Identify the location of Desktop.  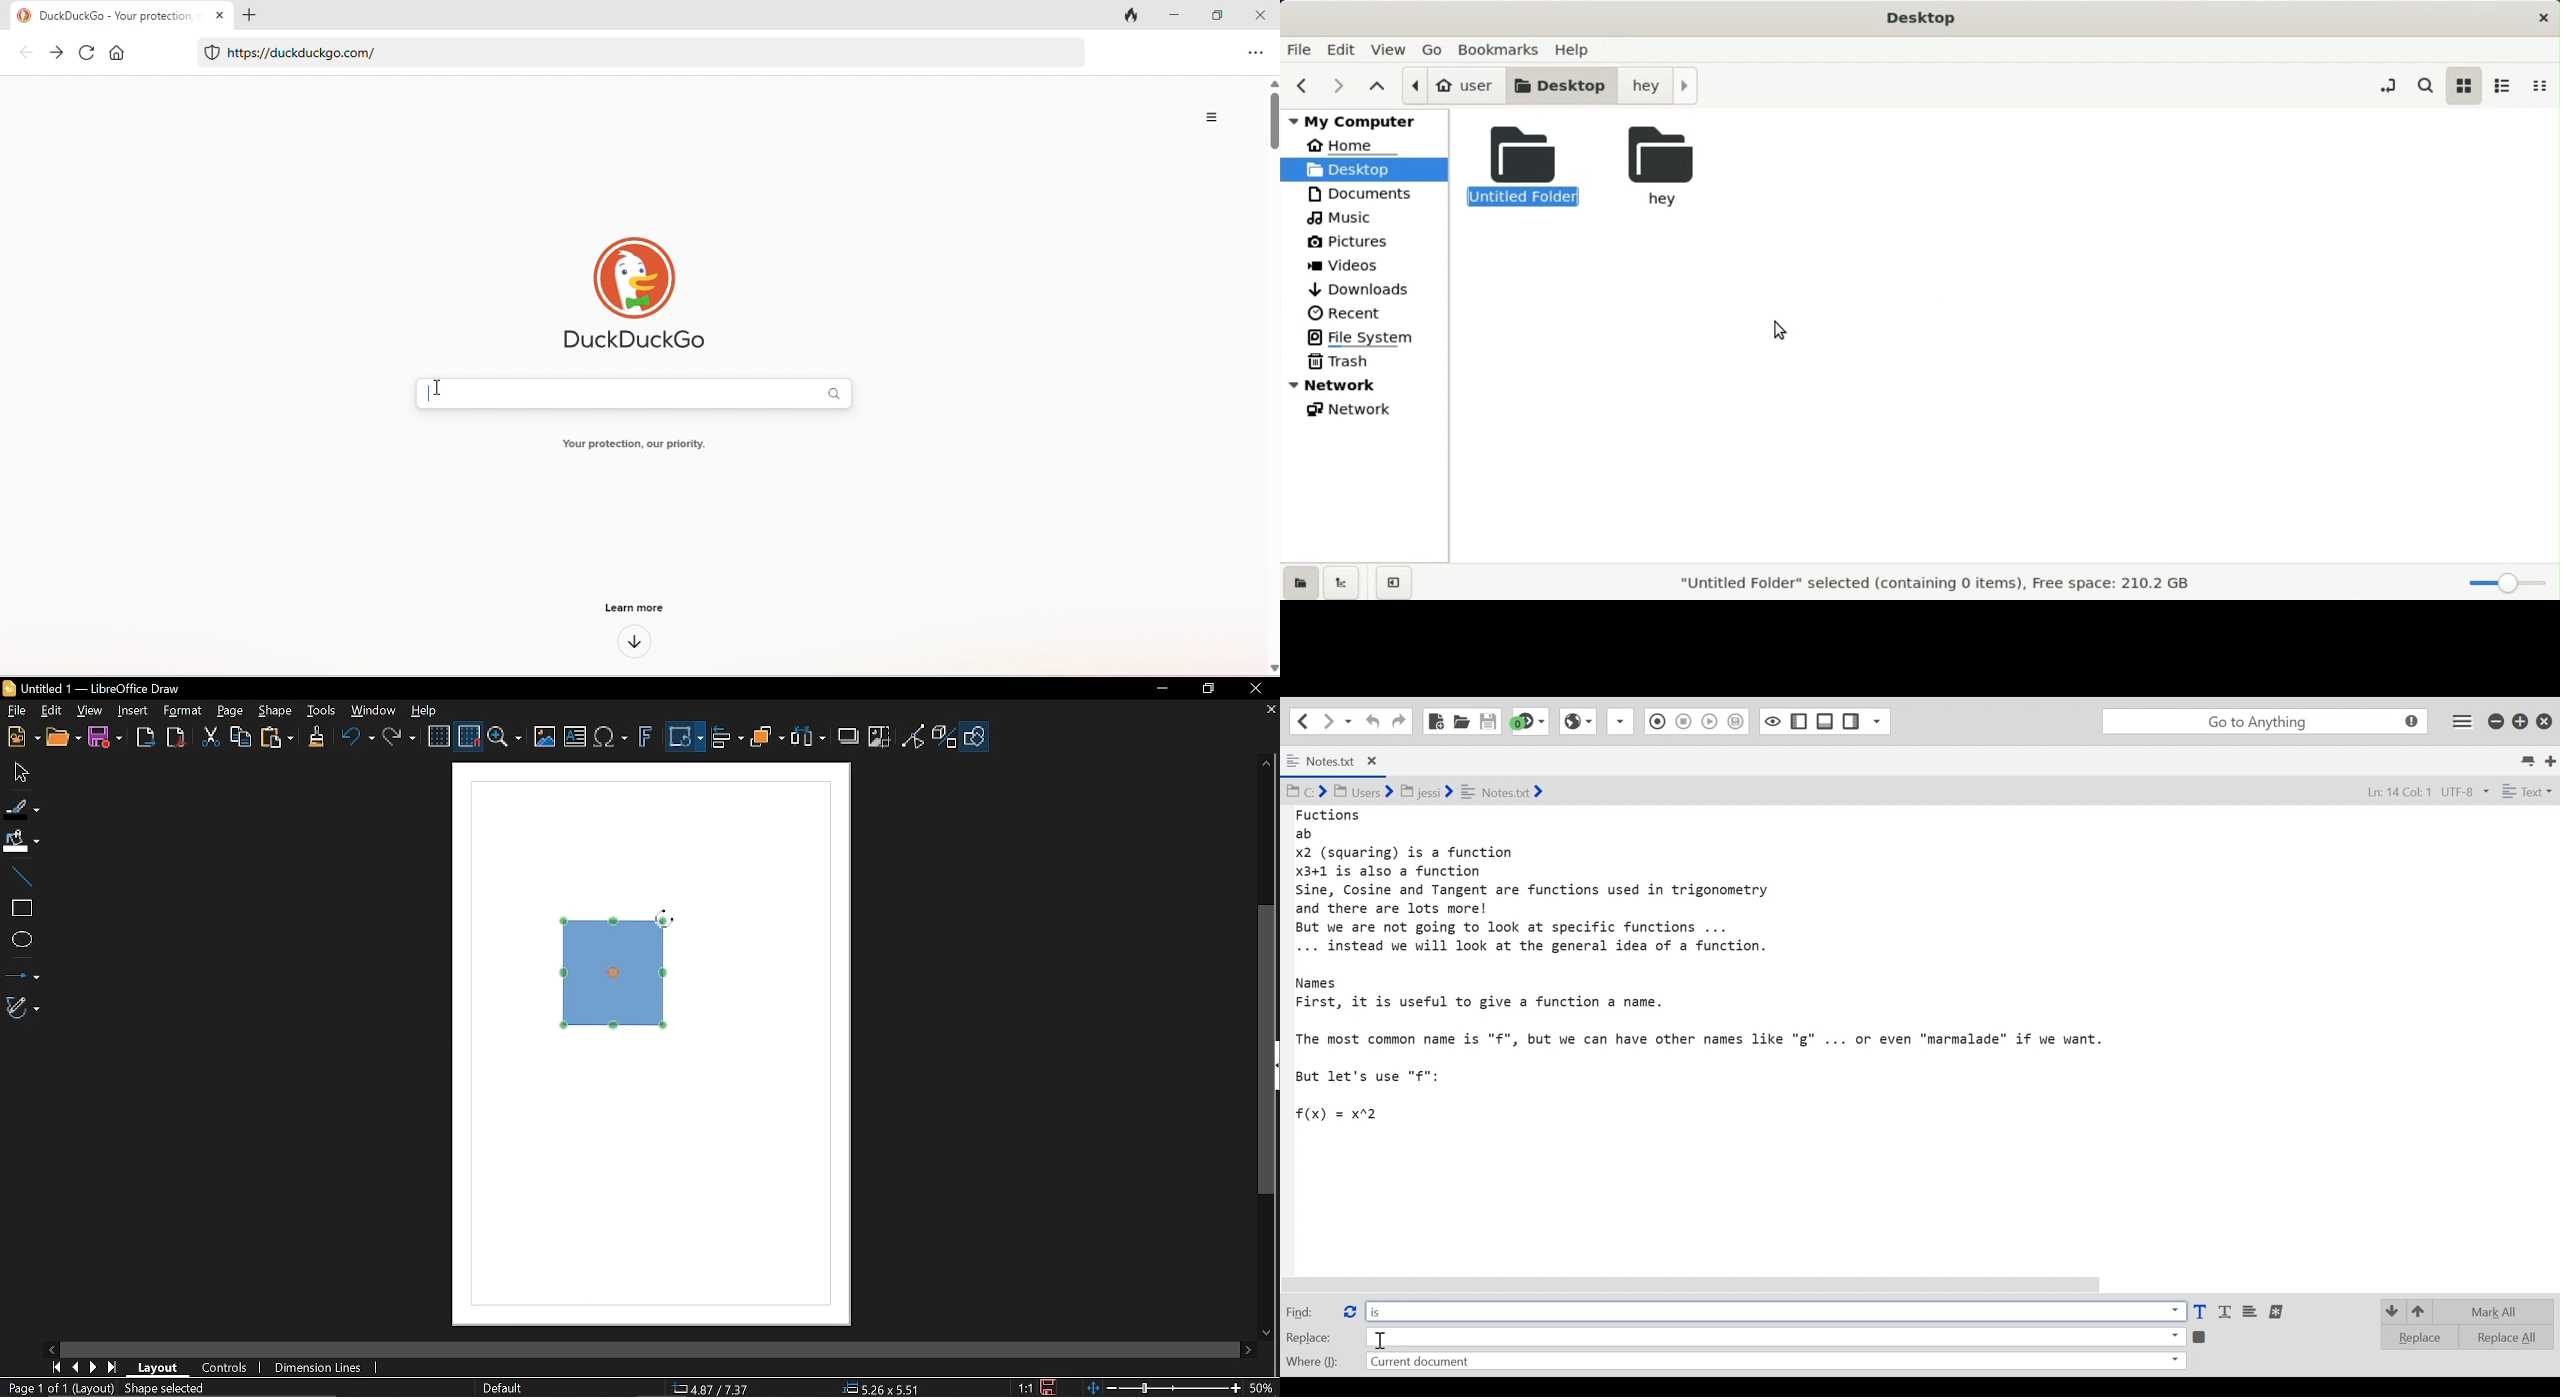
(1939, 21).